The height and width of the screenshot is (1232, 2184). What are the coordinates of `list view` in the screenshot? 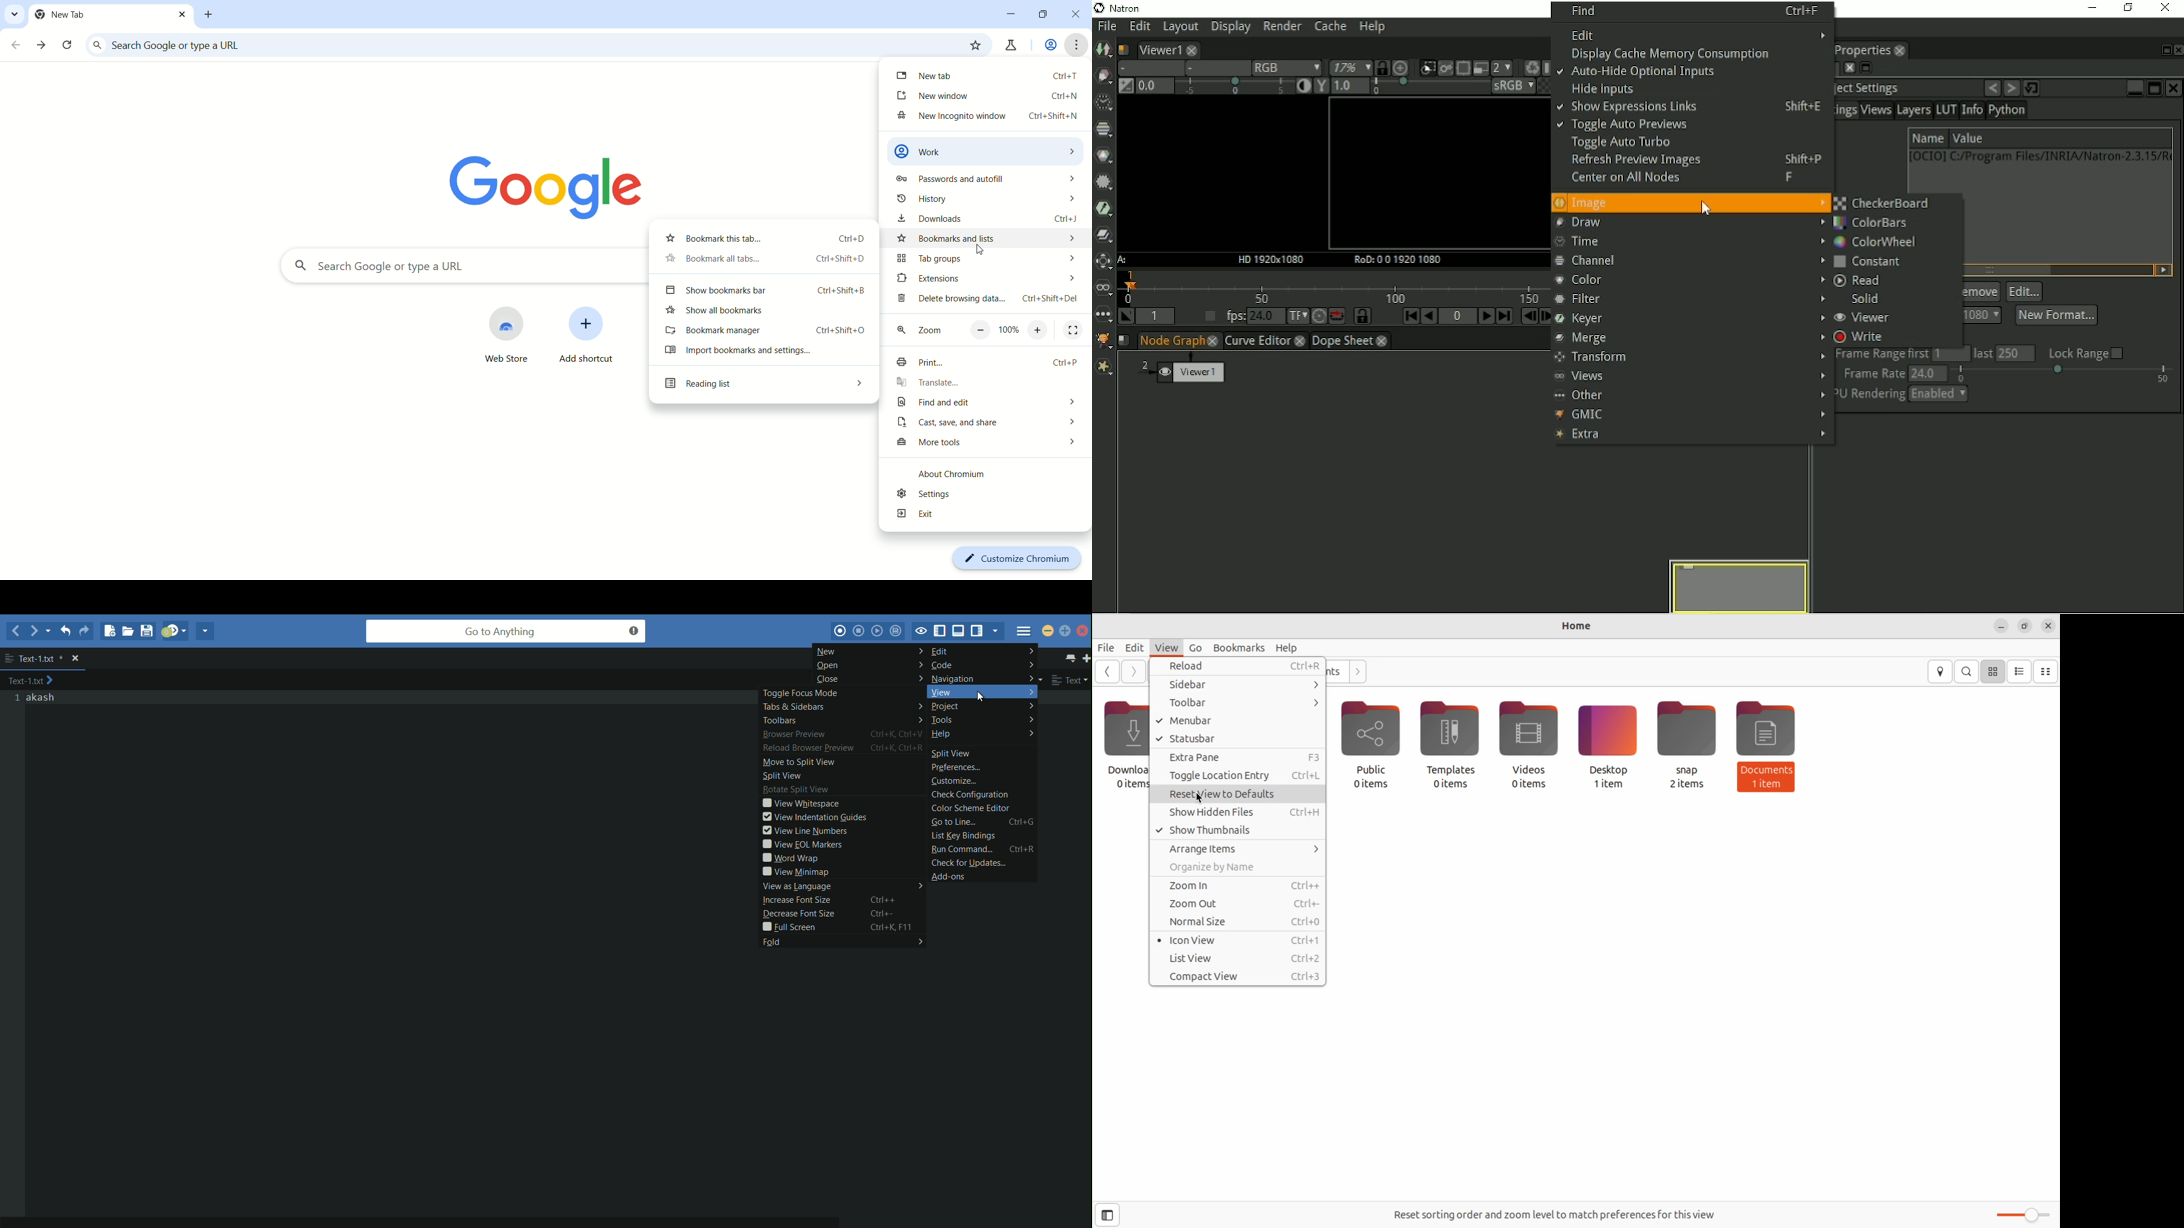 It's located at (2020, 672).